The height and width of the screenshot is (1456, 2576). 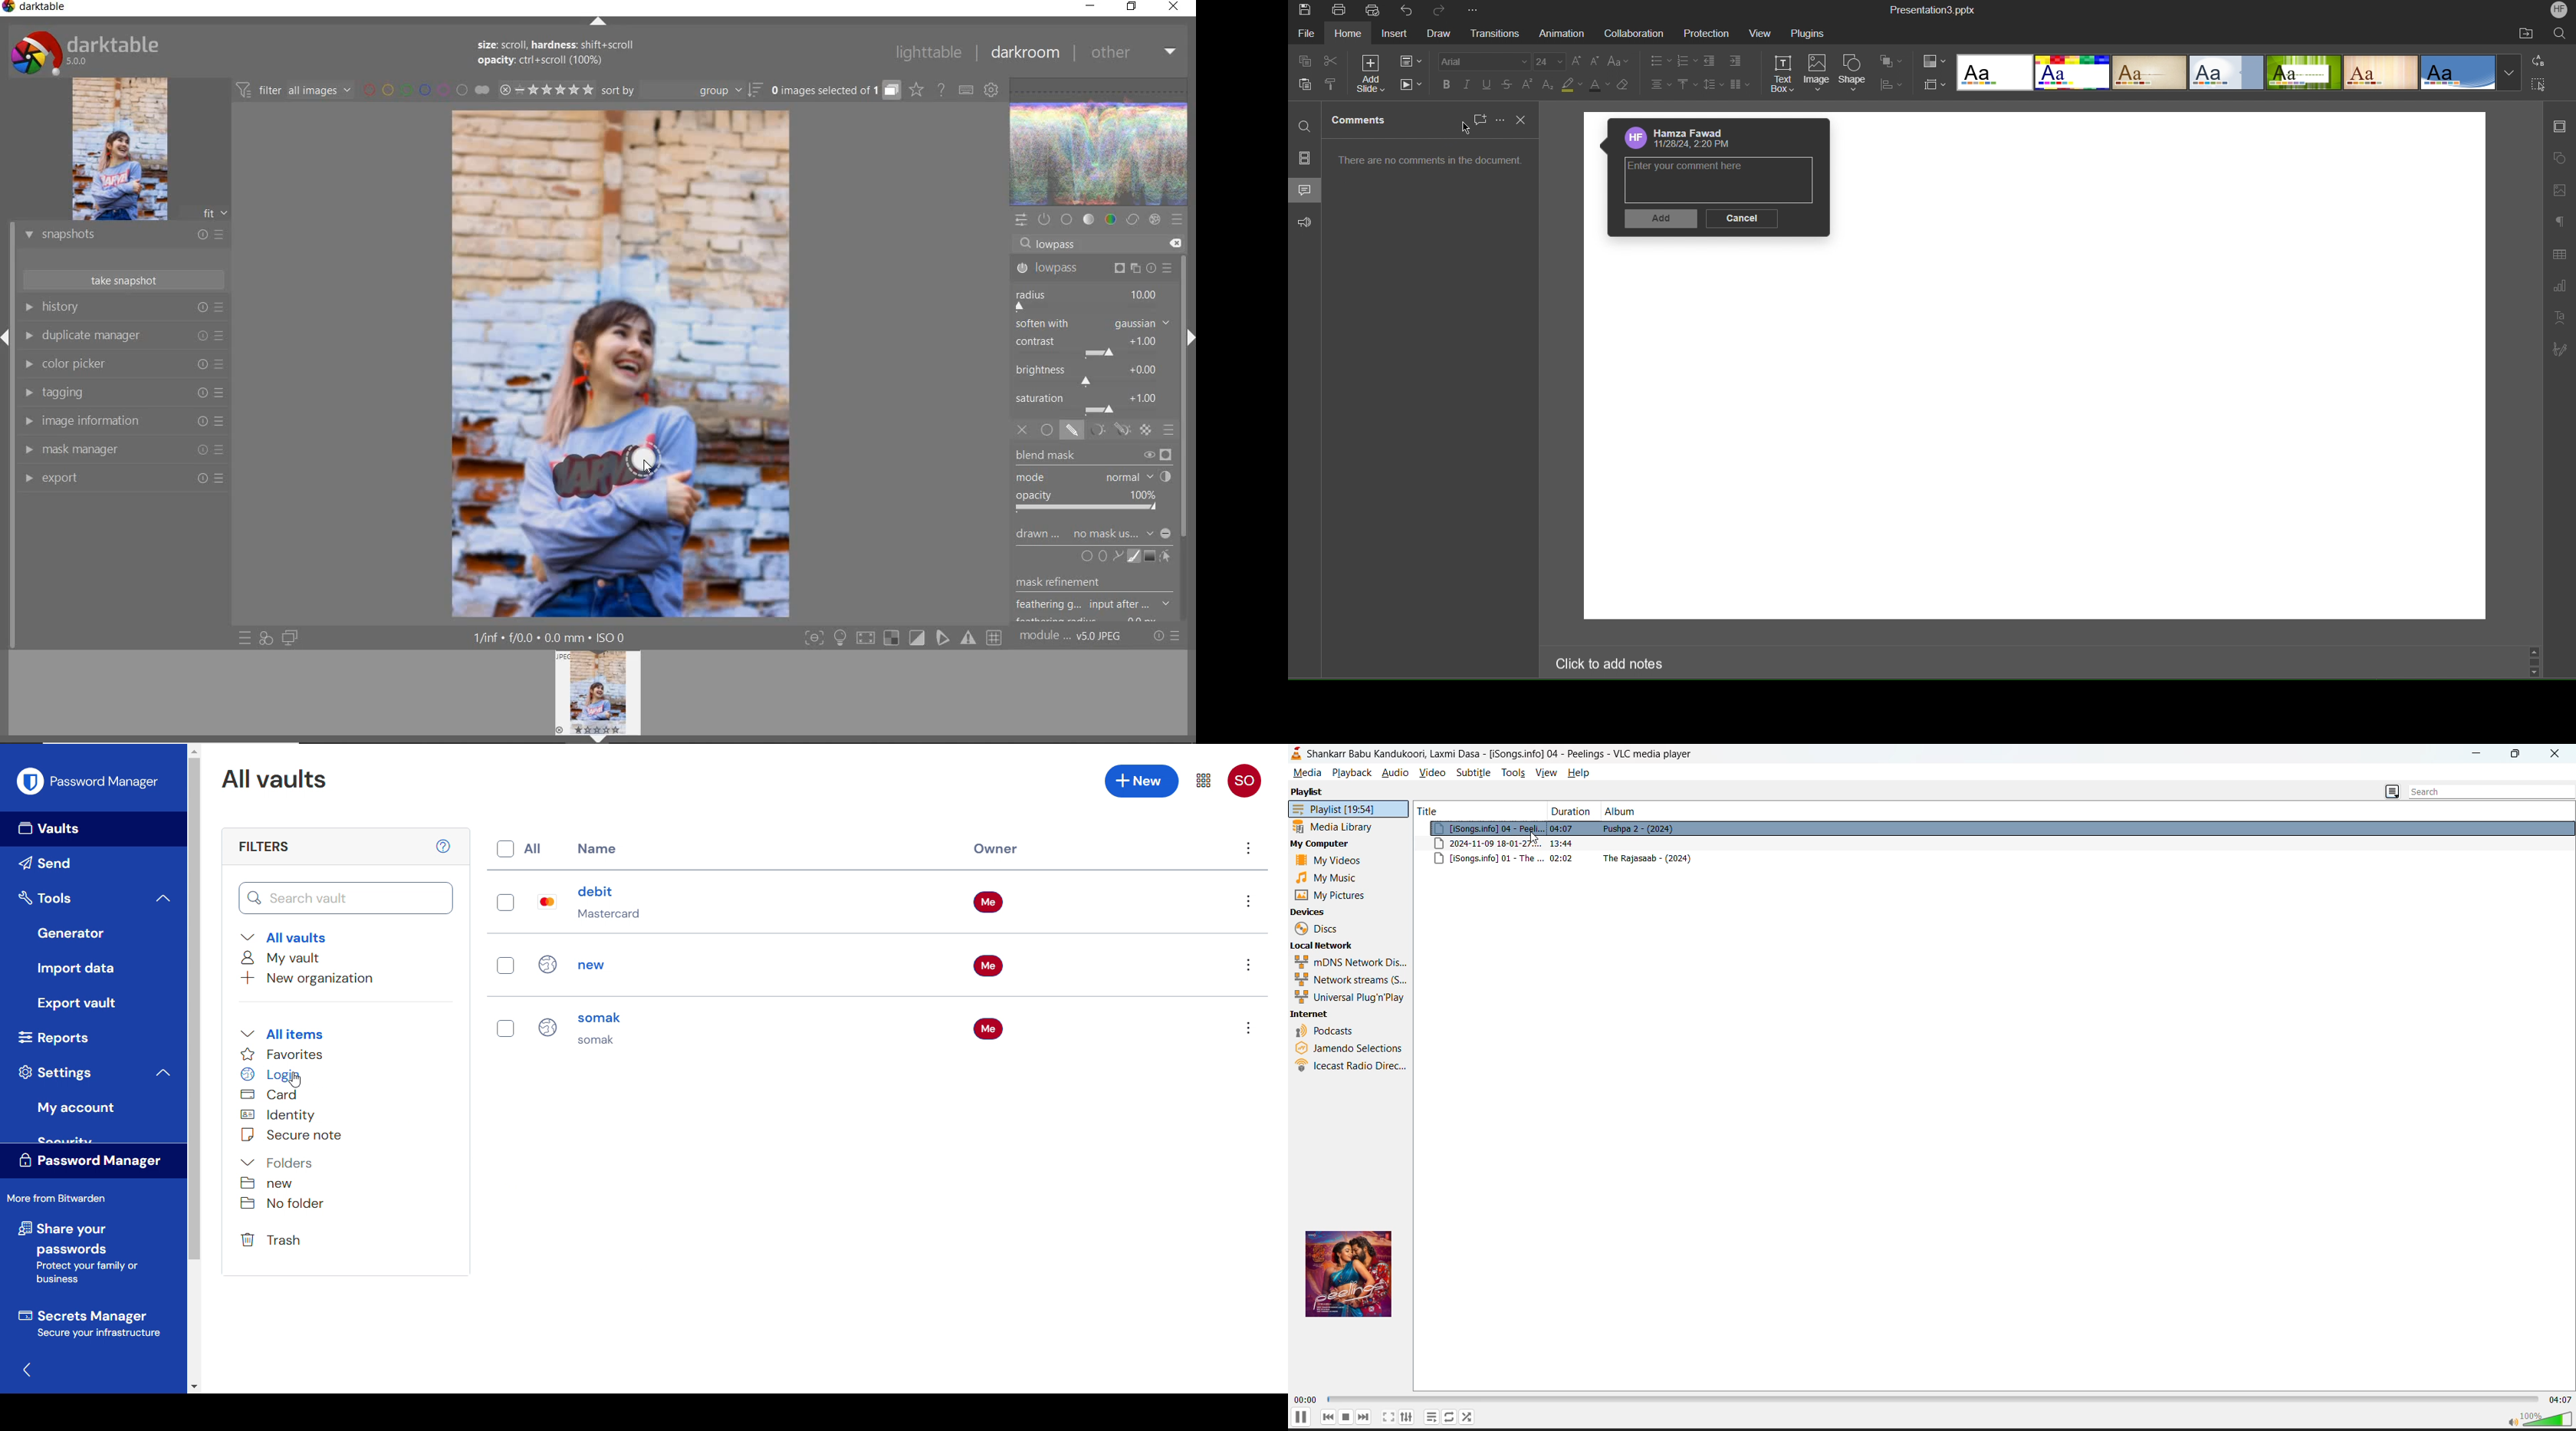 I want to click on Arrange, so click(x=1891, y=62).